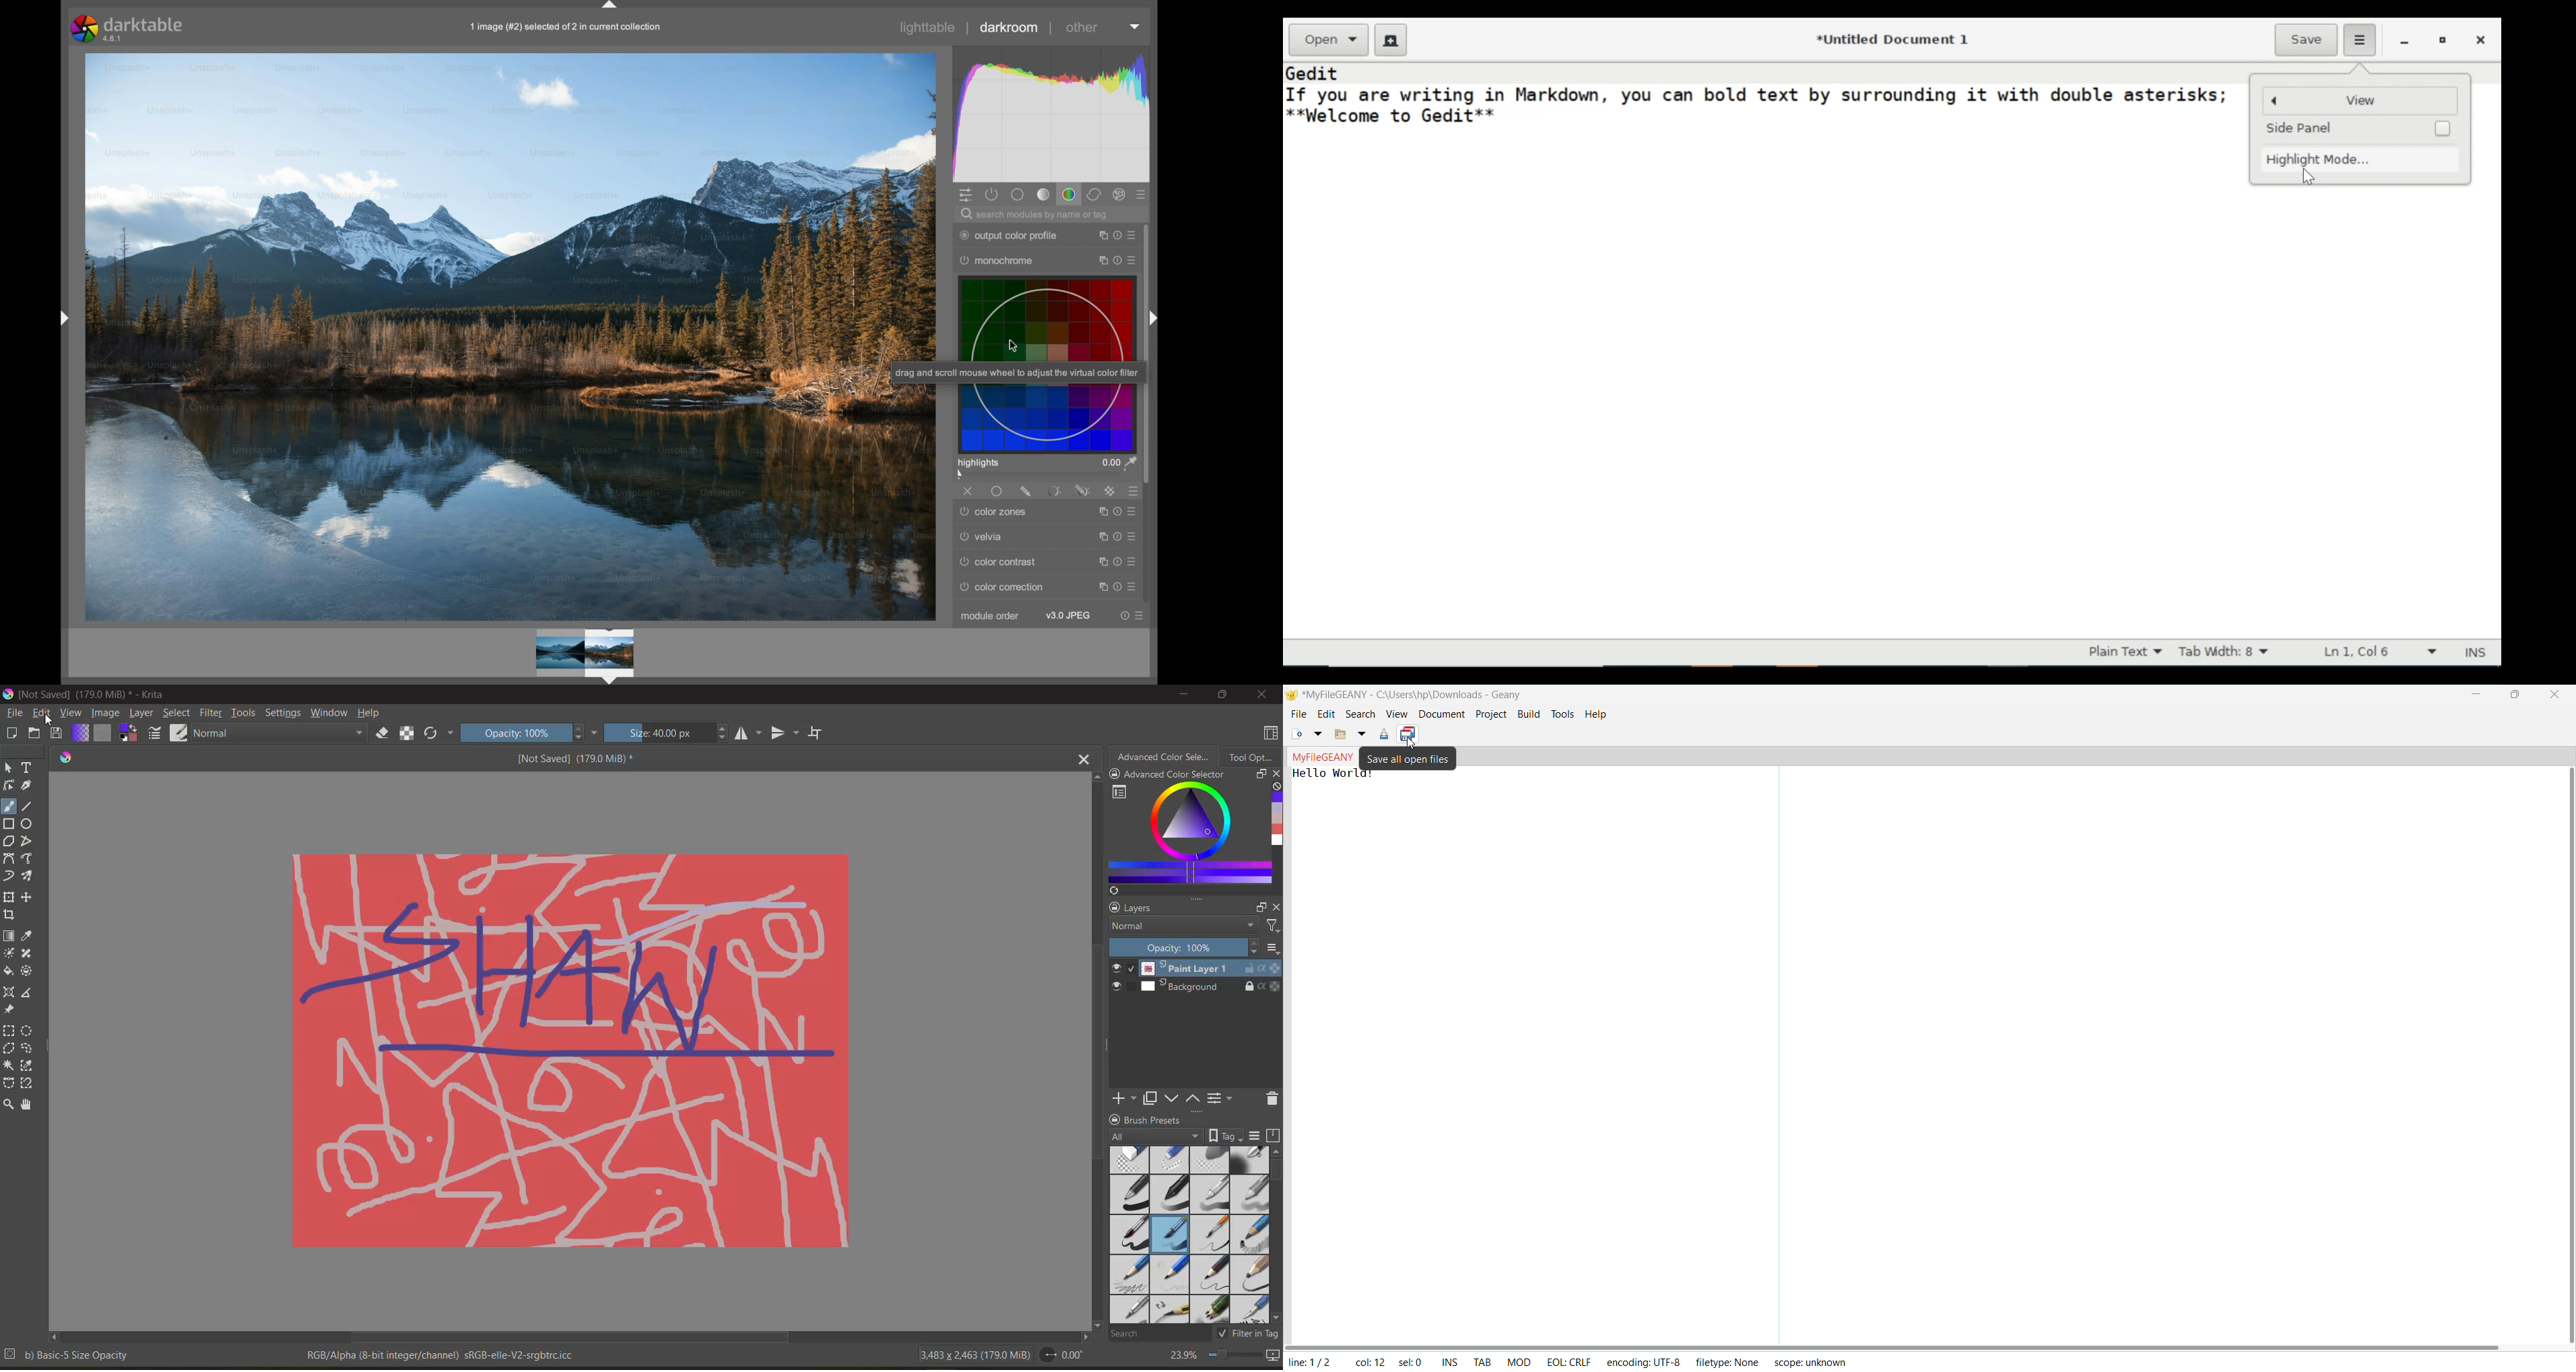 Image resolution: width=2576 pixels, height=1372 pixels. I want to click on Open File Dropdown, so click(1362, 734).